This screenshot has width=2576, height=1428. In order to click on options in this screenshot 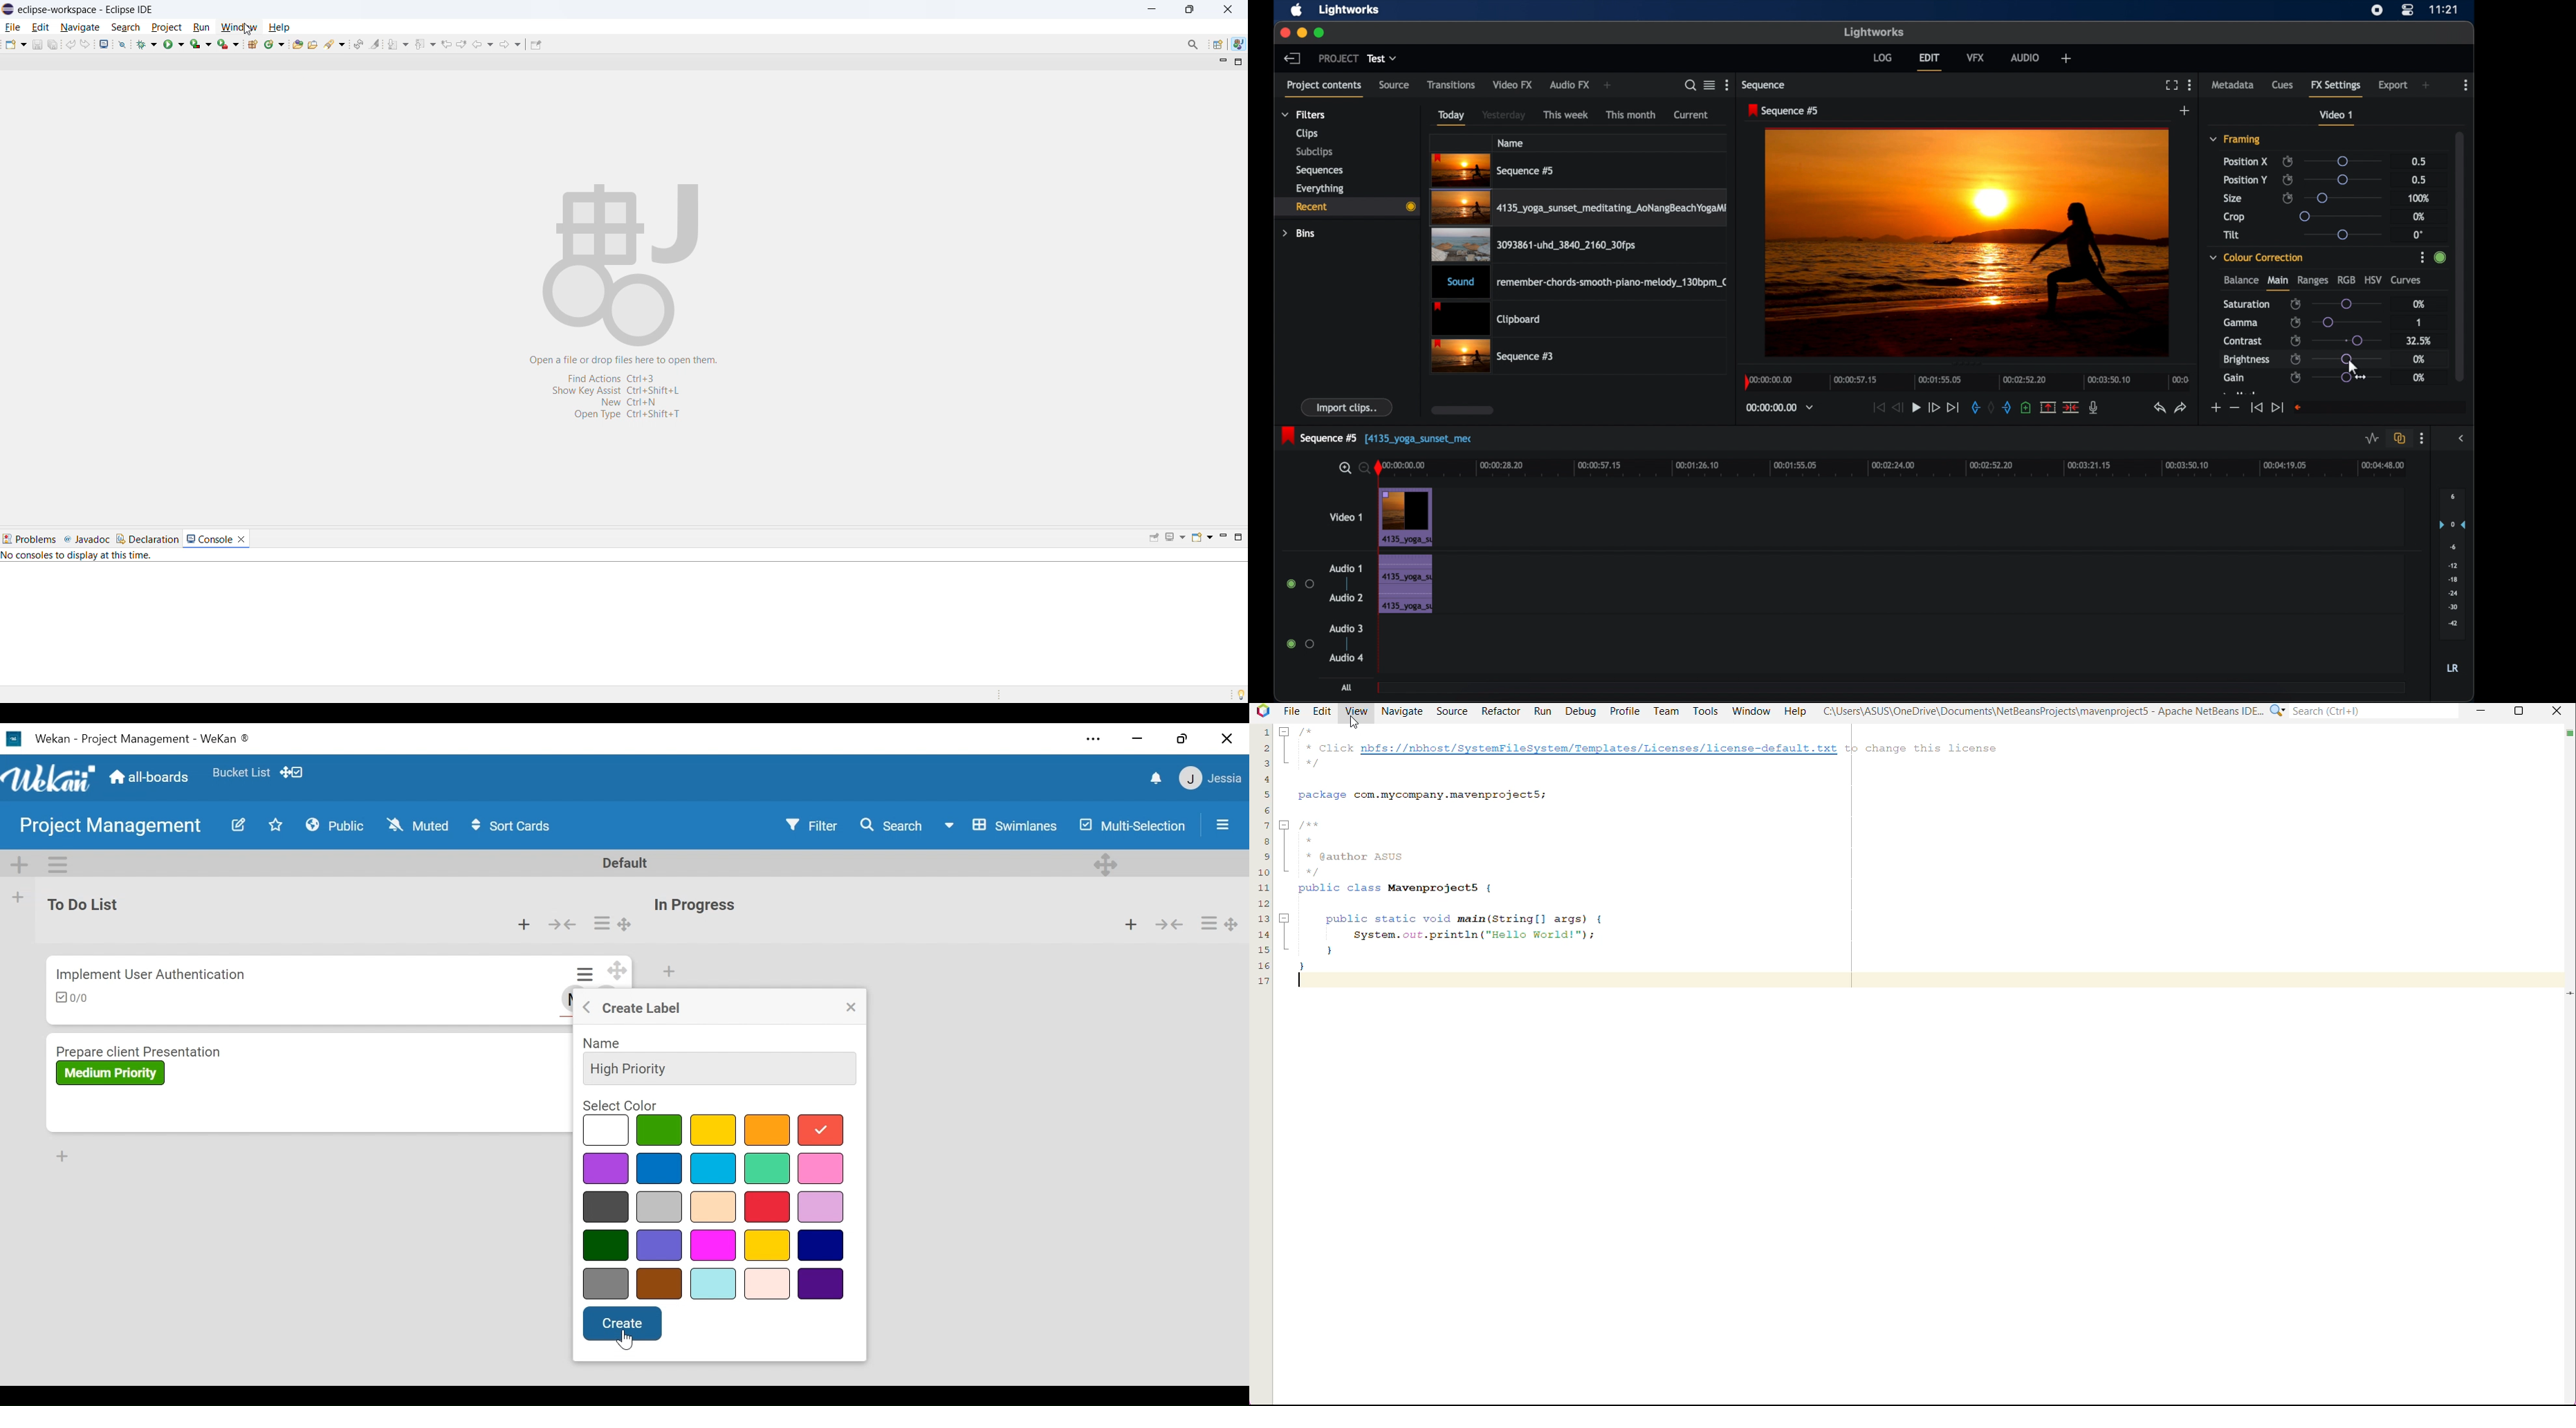, I will do `click(2418, 259)`.